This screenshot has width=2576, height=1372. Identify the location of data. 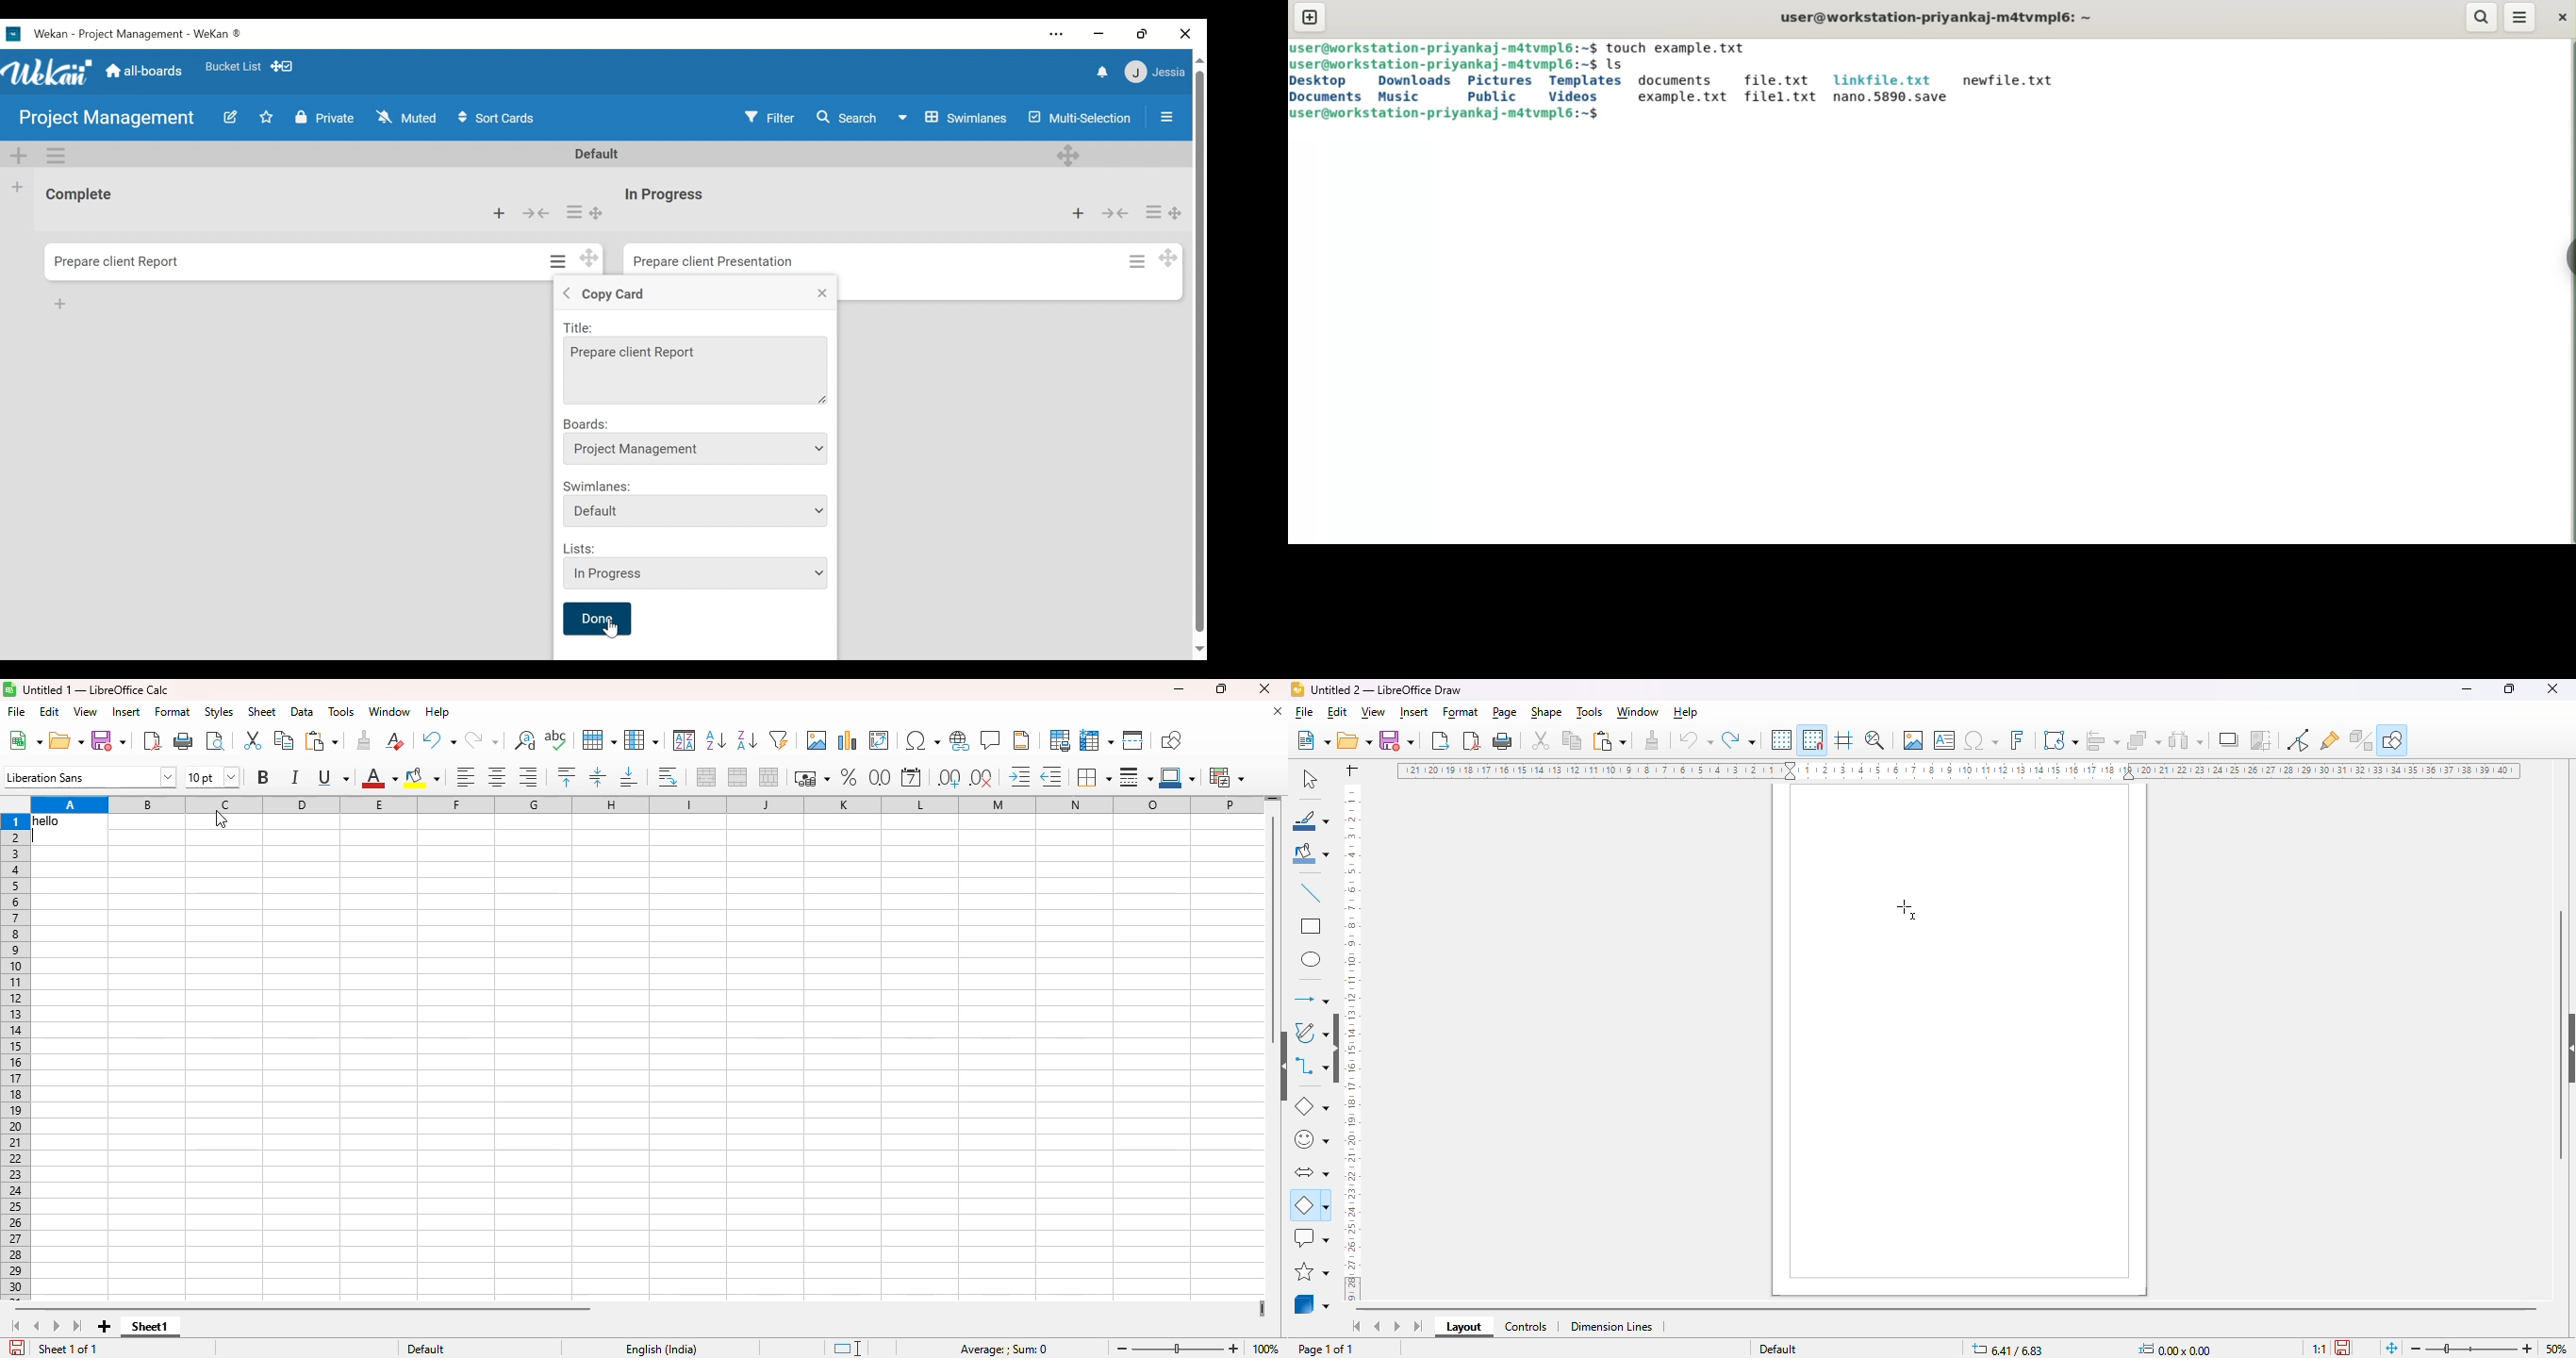
(303, 711).